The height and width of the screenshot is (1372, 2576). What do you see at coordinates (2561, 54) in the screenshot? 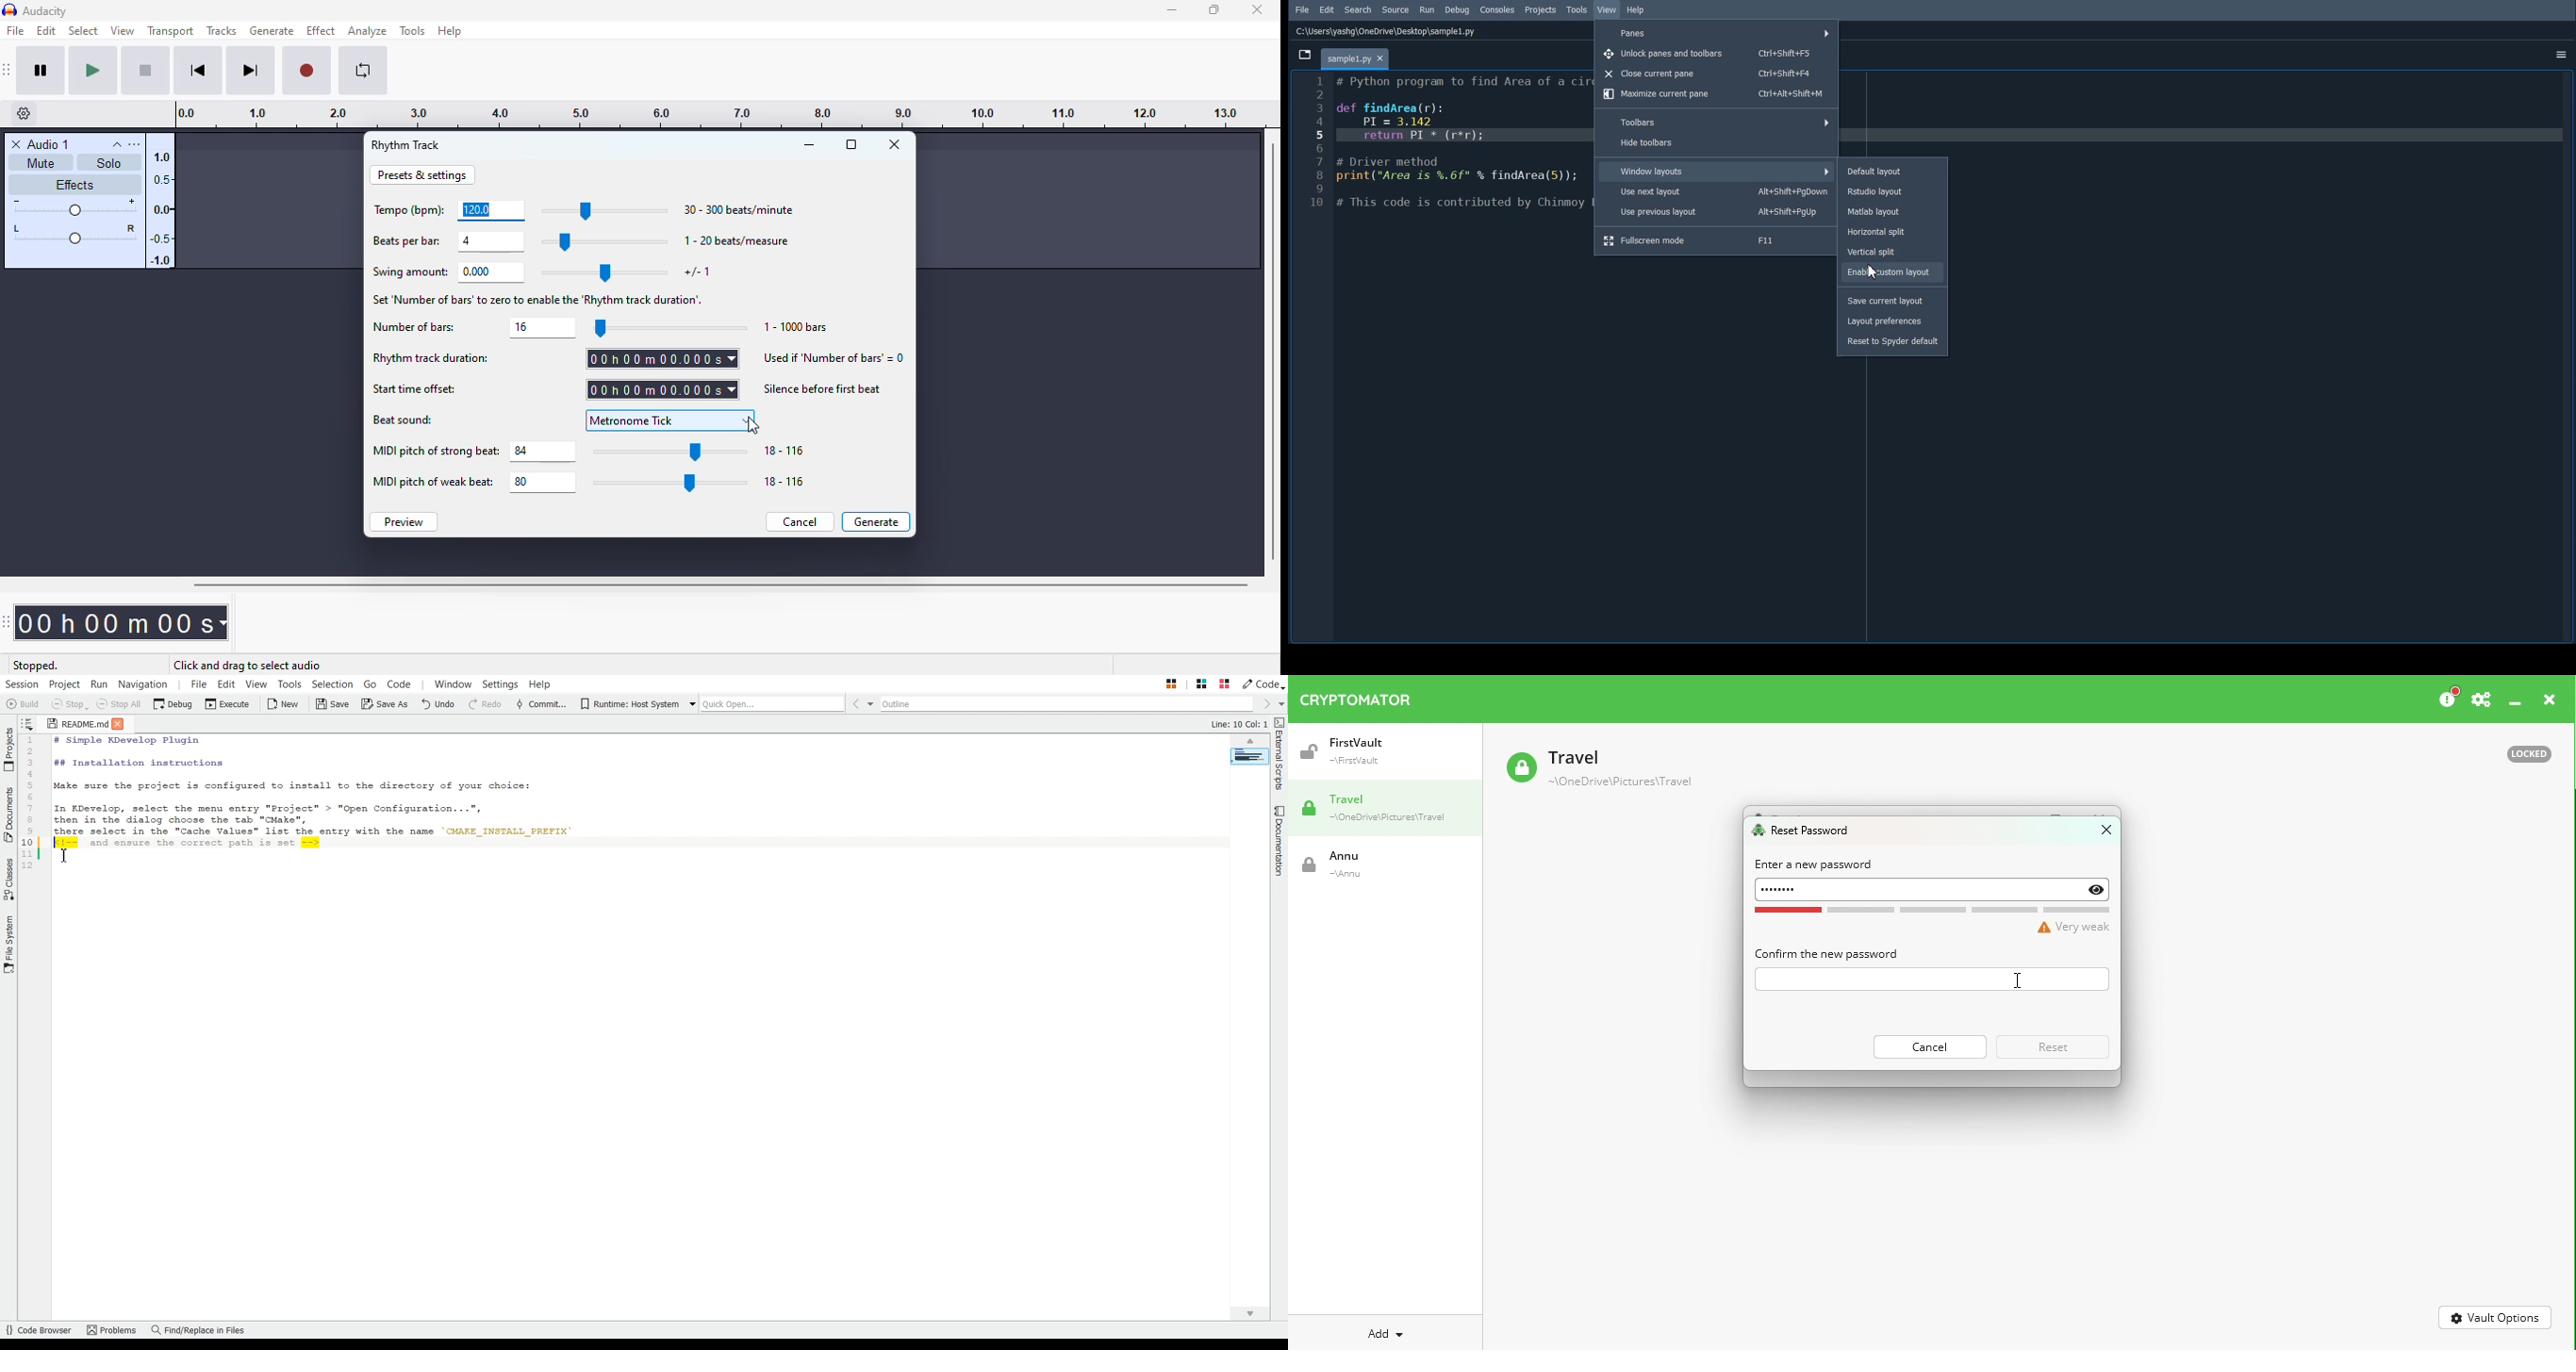
I see `Option` at bounding box center [2561, 54].